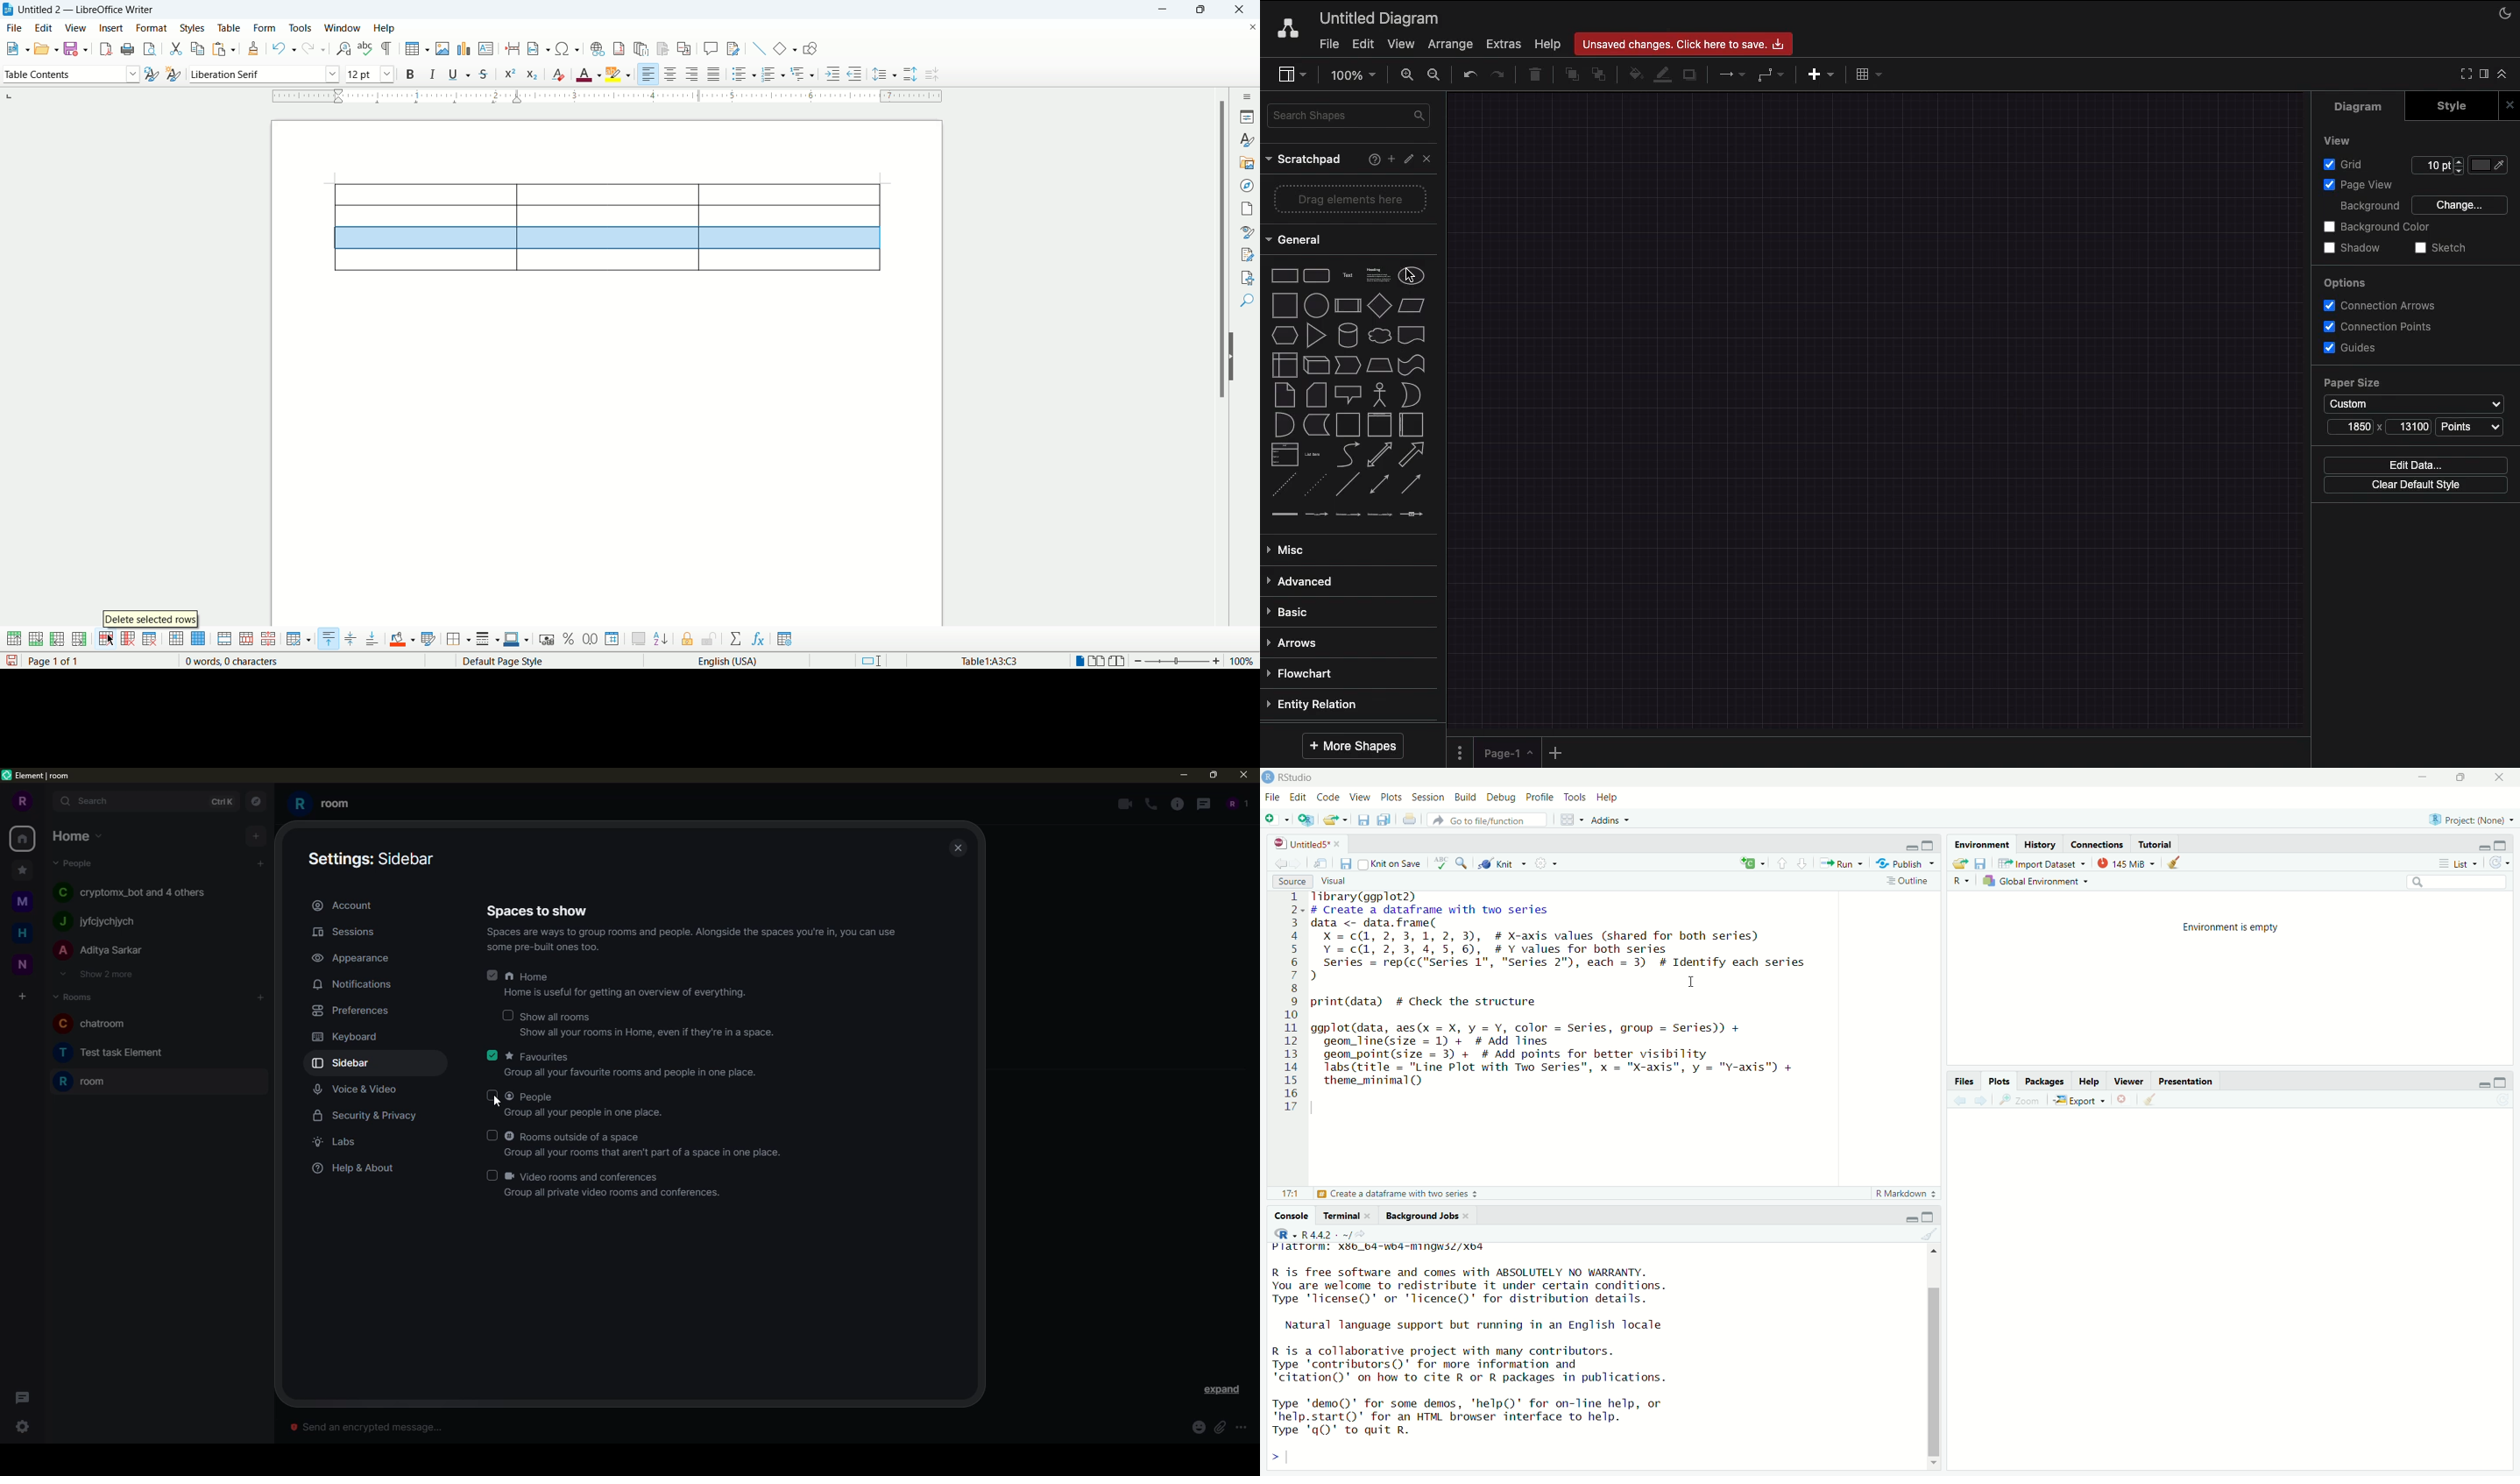  I want to click on Insert, so click(1816, 73).